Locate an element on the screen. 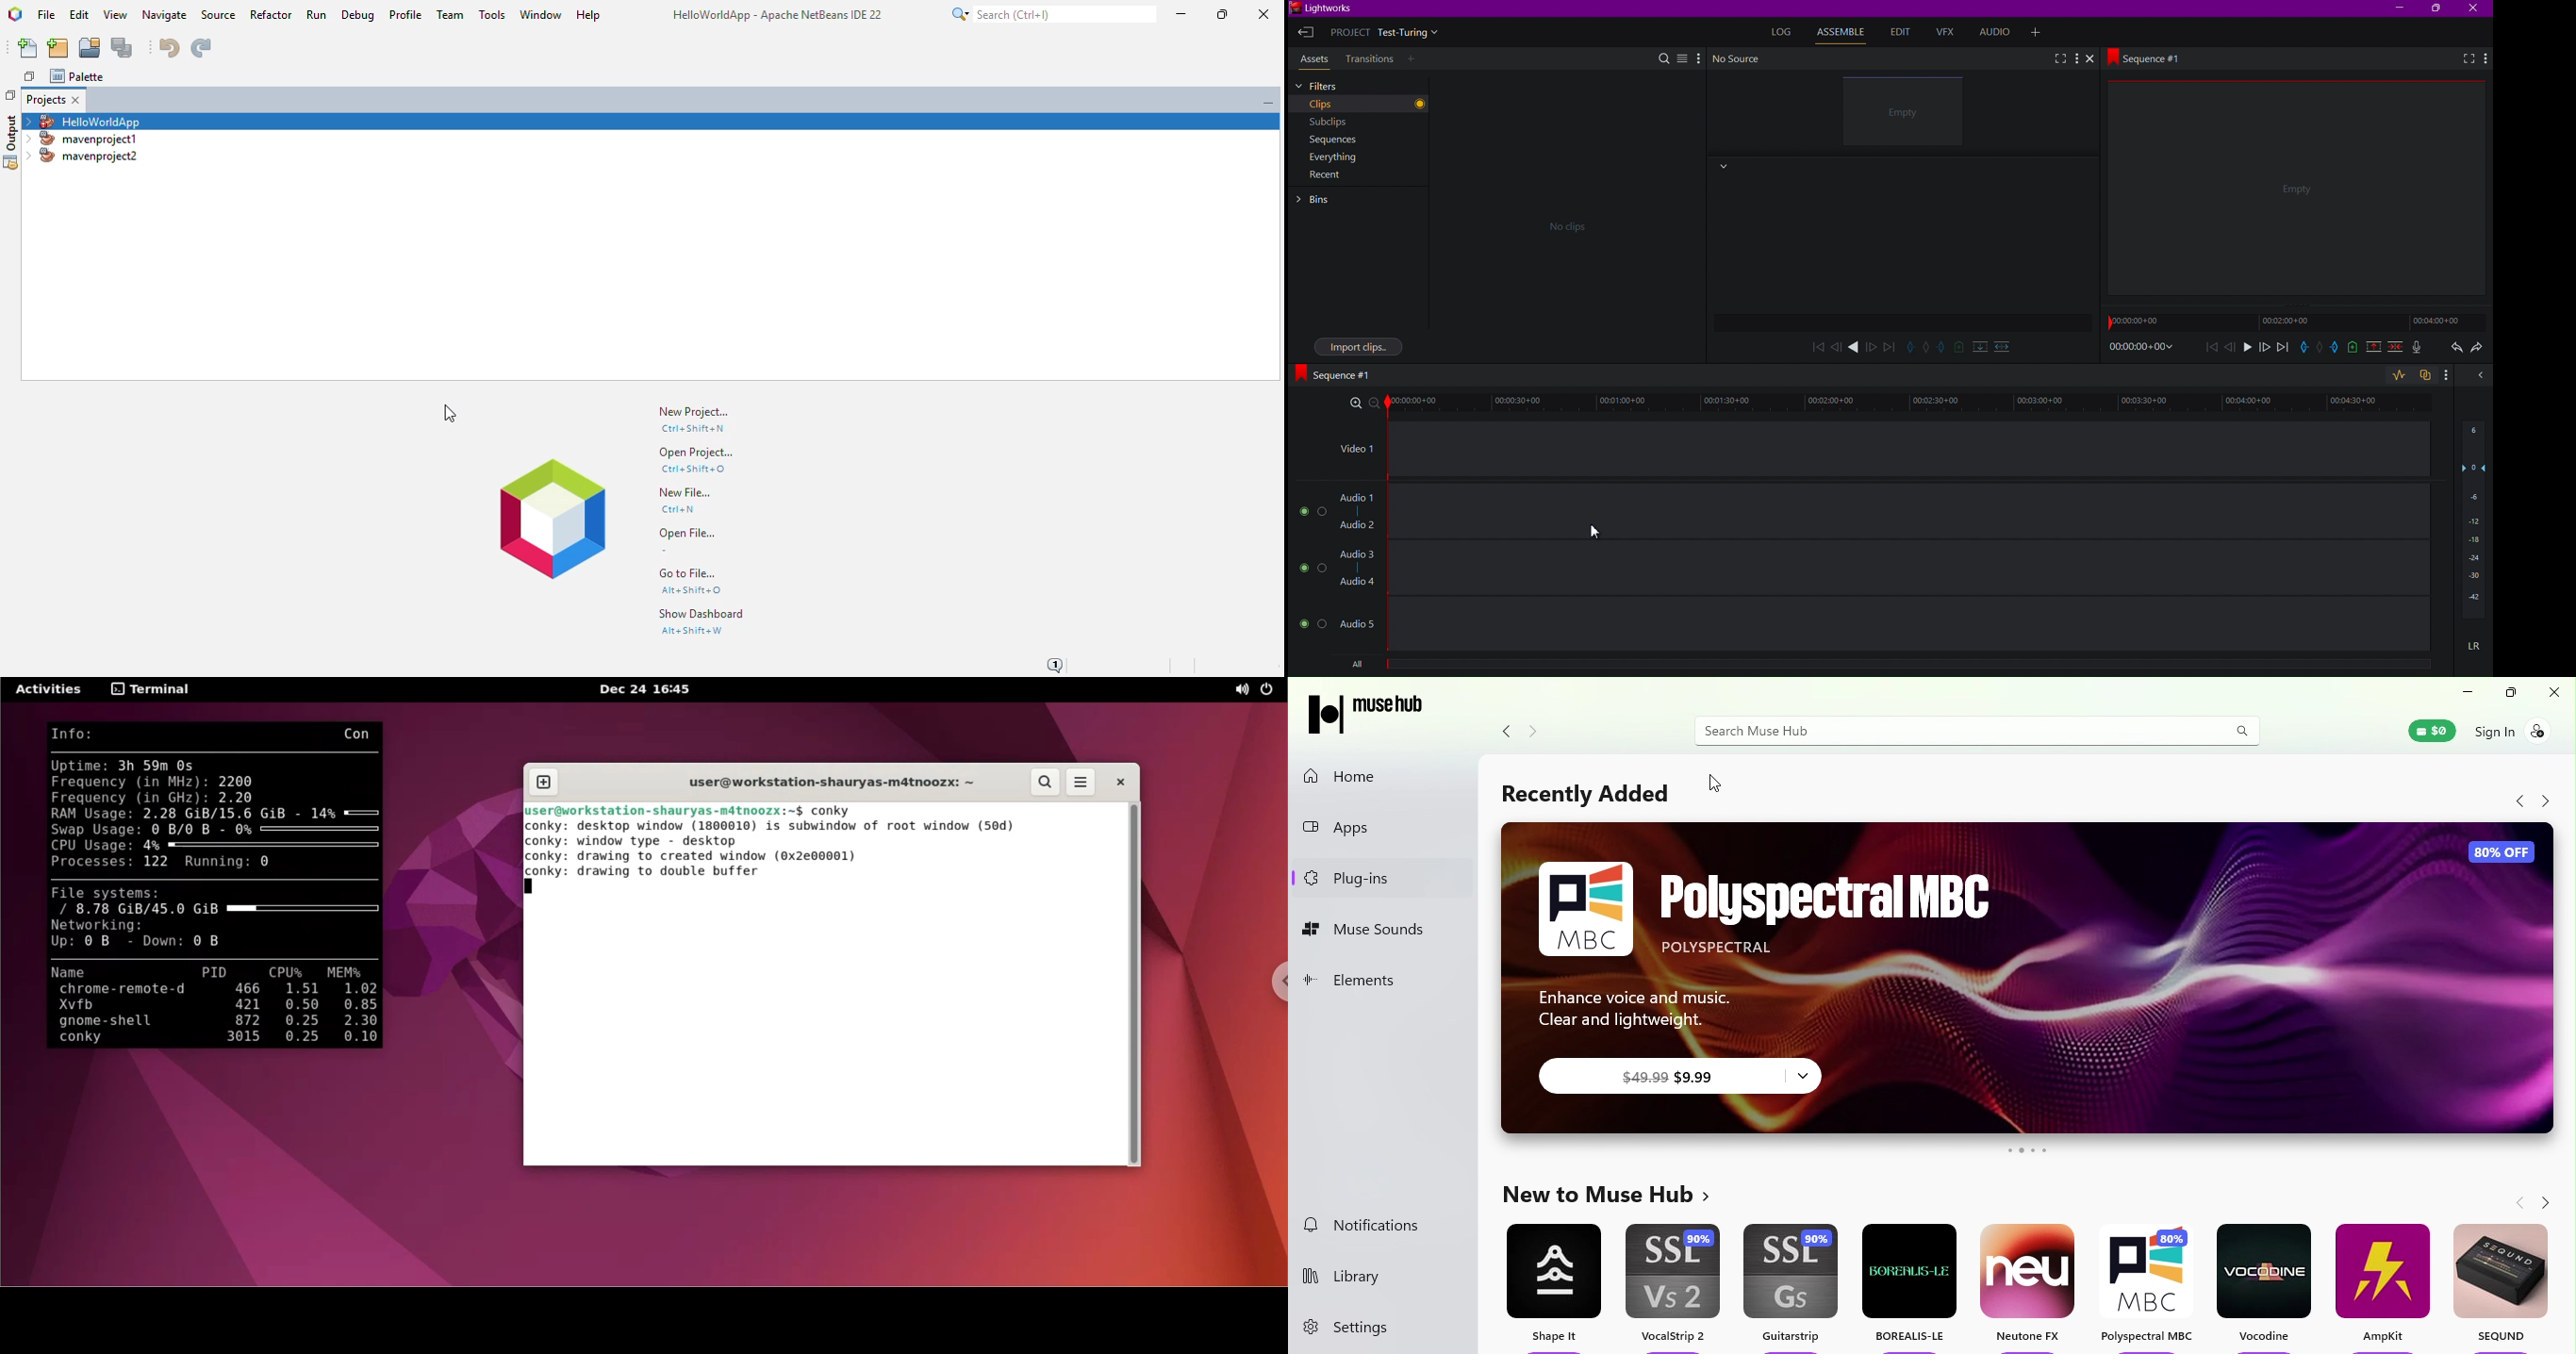  Minimize is located at coordinates (2465, 689).